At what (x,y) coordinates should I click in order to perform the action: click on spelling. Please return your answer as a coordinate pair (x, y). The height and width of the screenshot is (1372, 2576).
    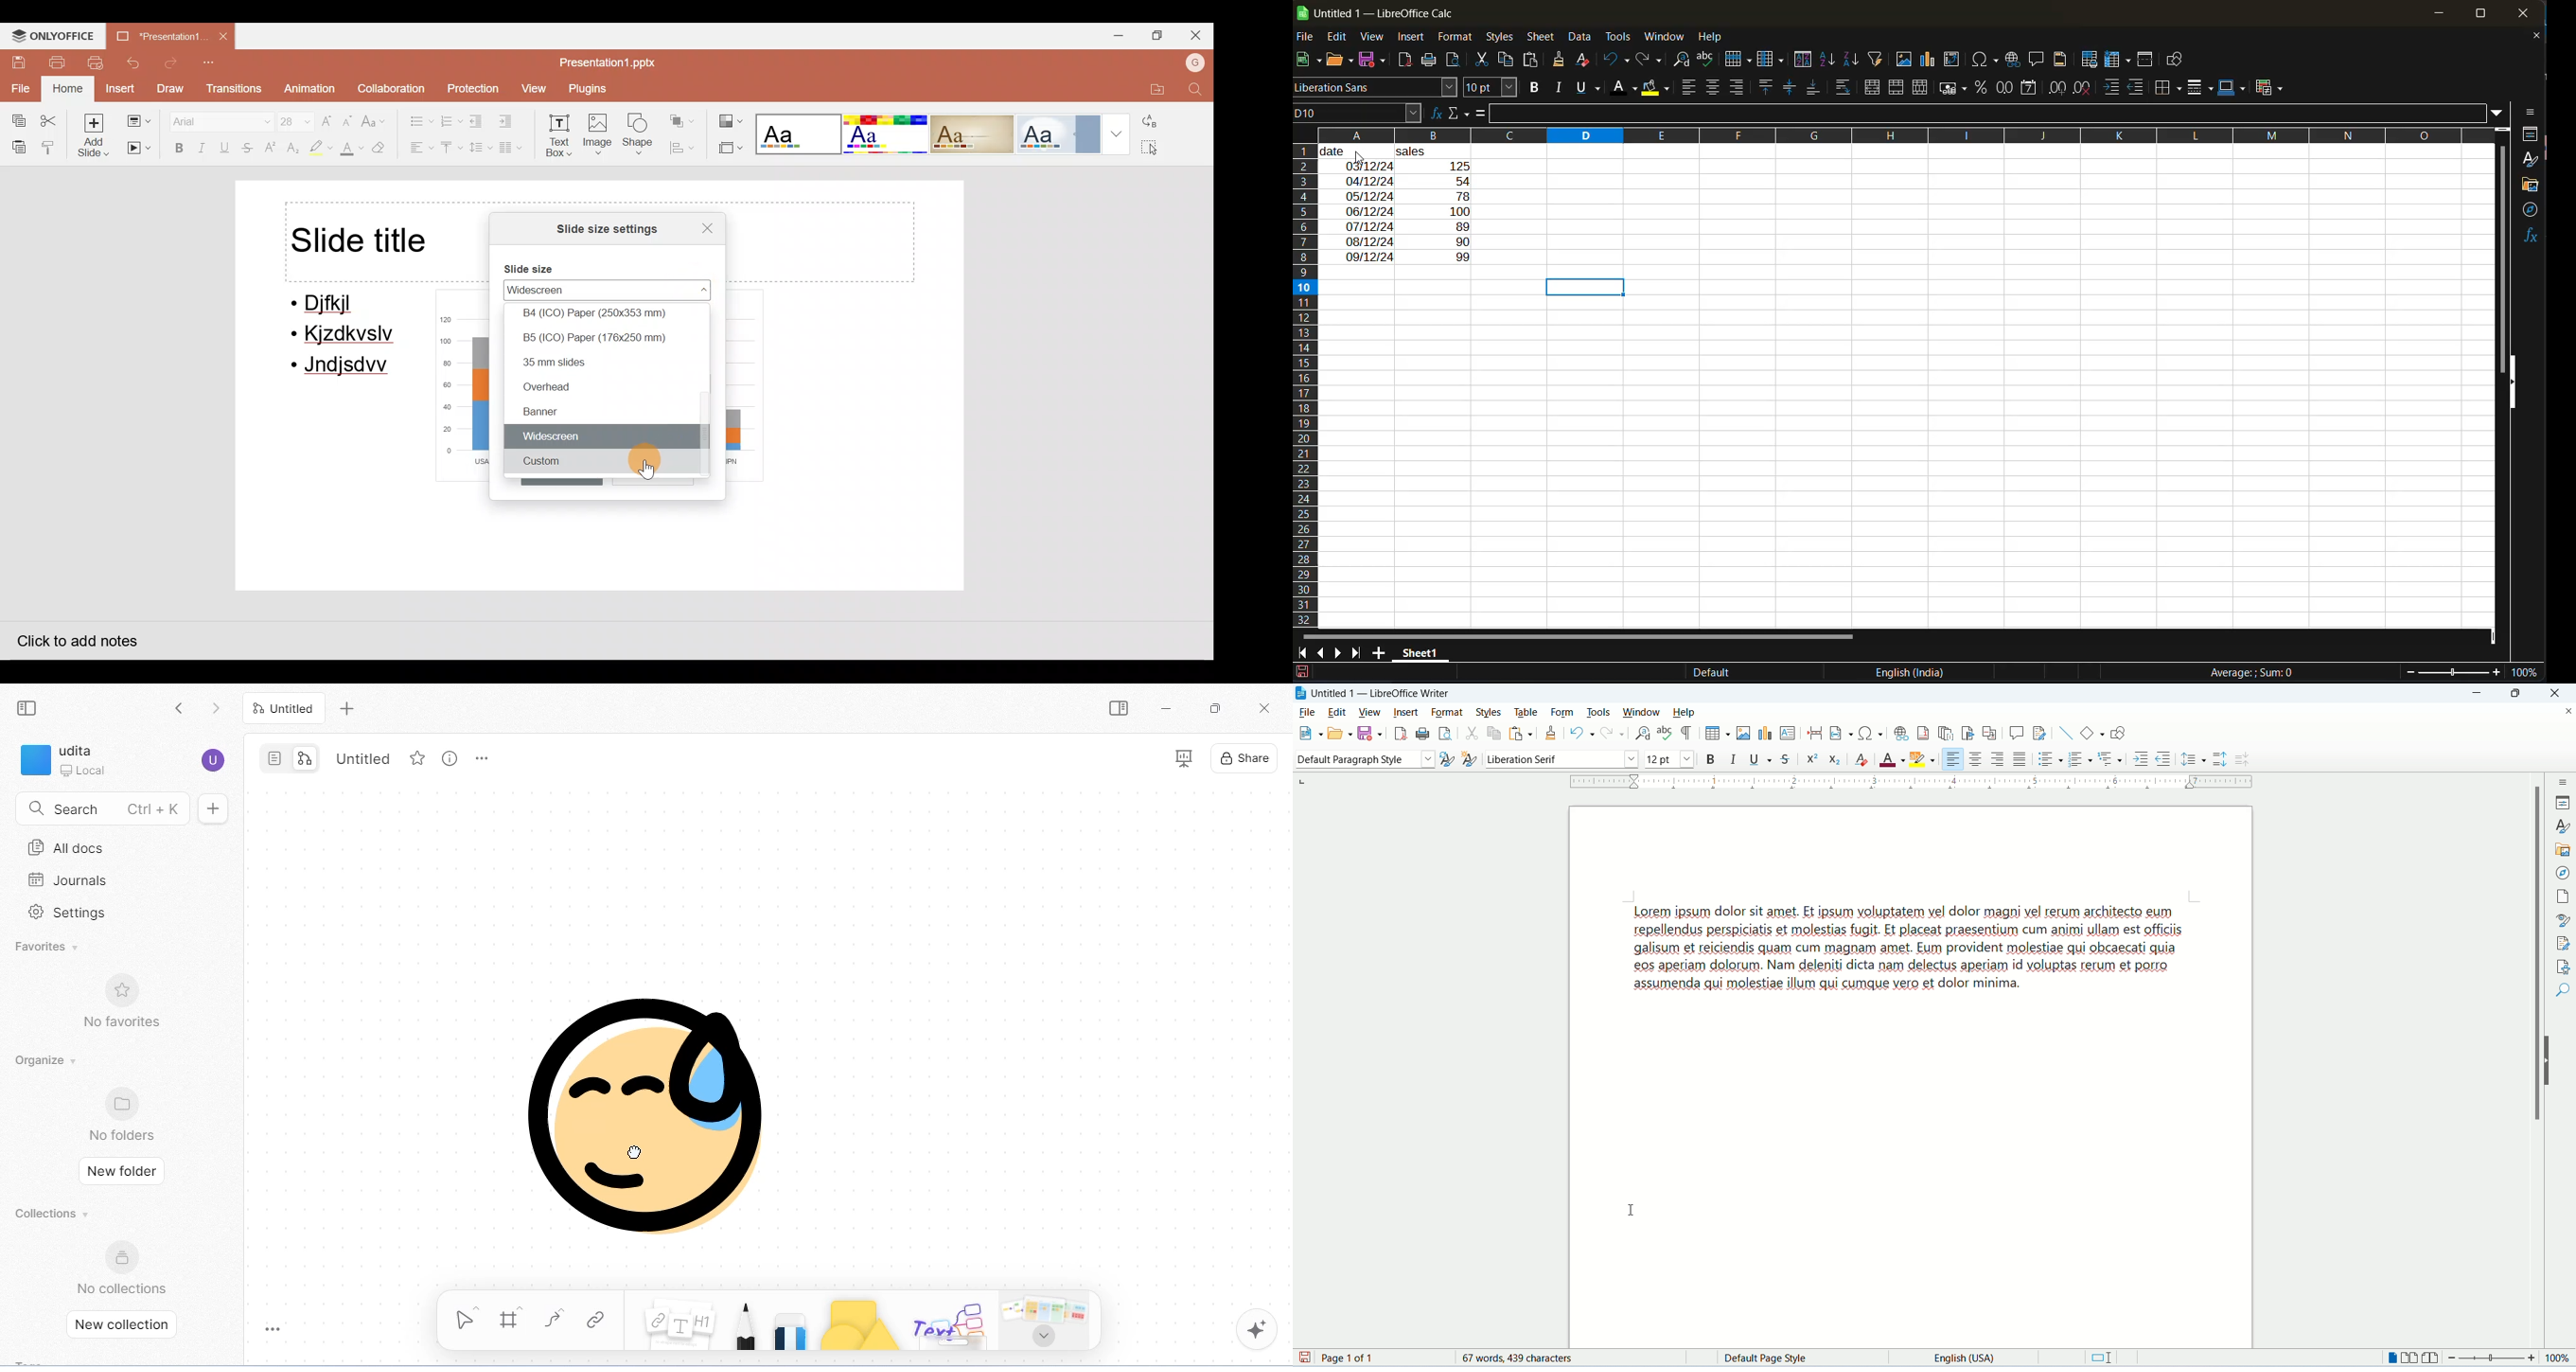
    Looking at the image, I should click on (1709, 60).